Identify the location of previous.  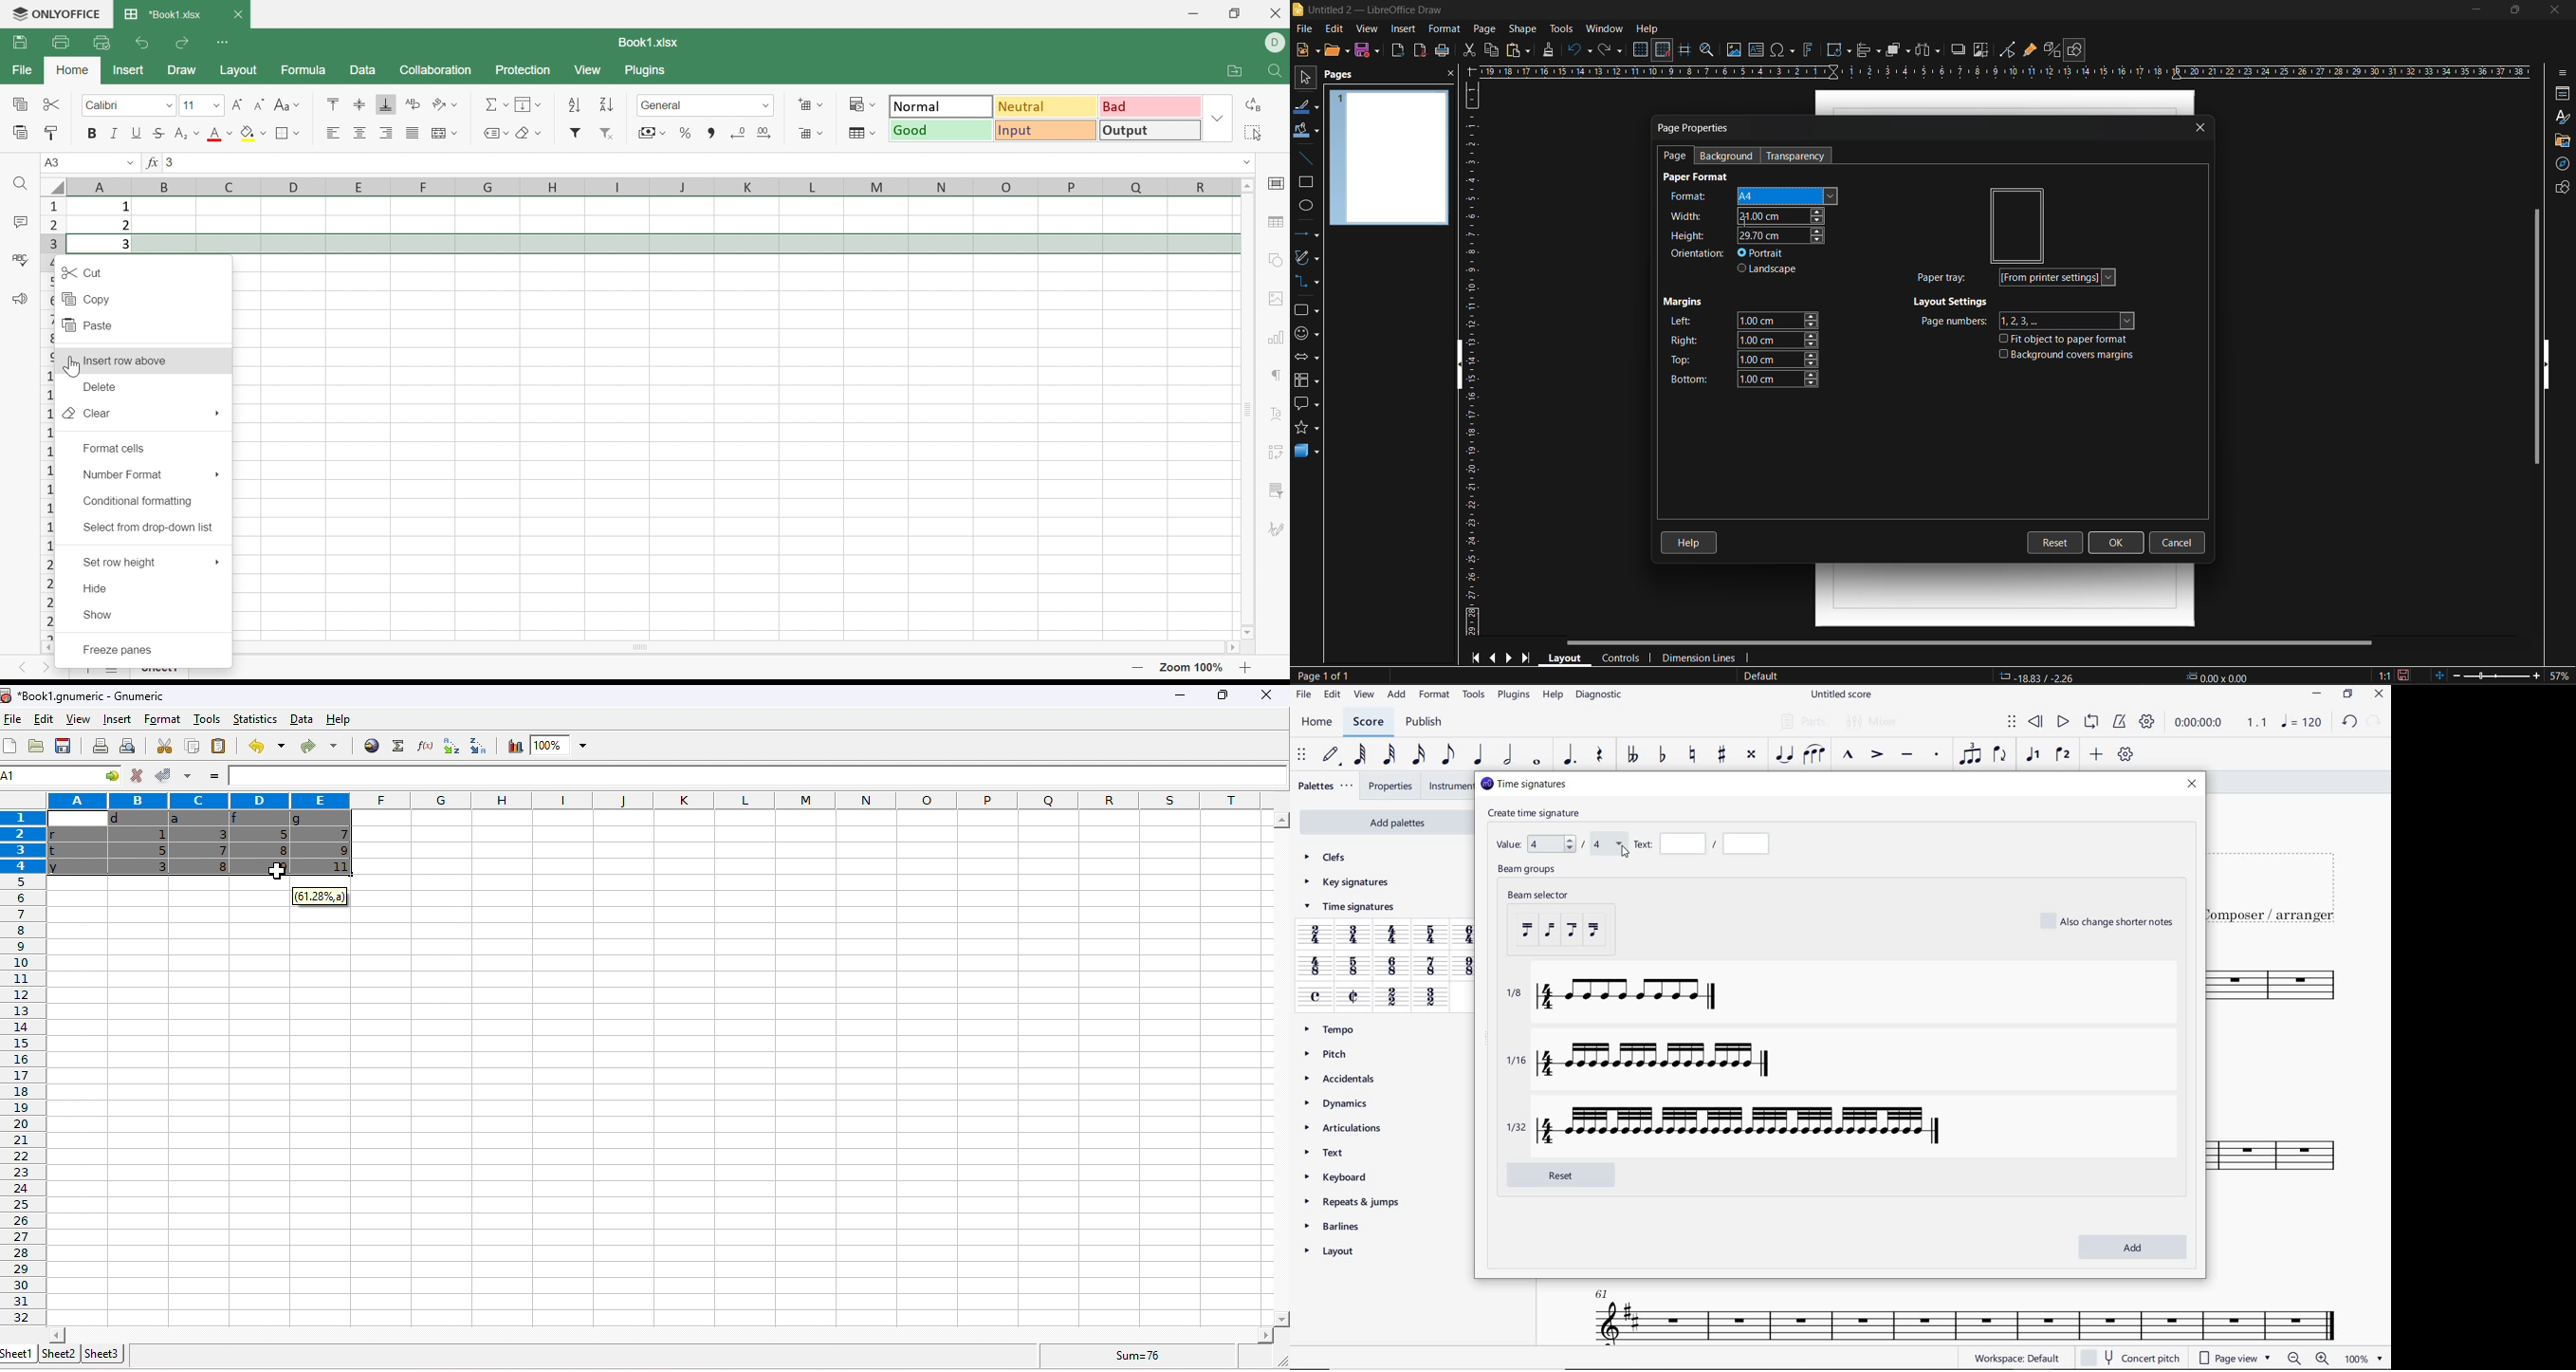
(1495, 657).